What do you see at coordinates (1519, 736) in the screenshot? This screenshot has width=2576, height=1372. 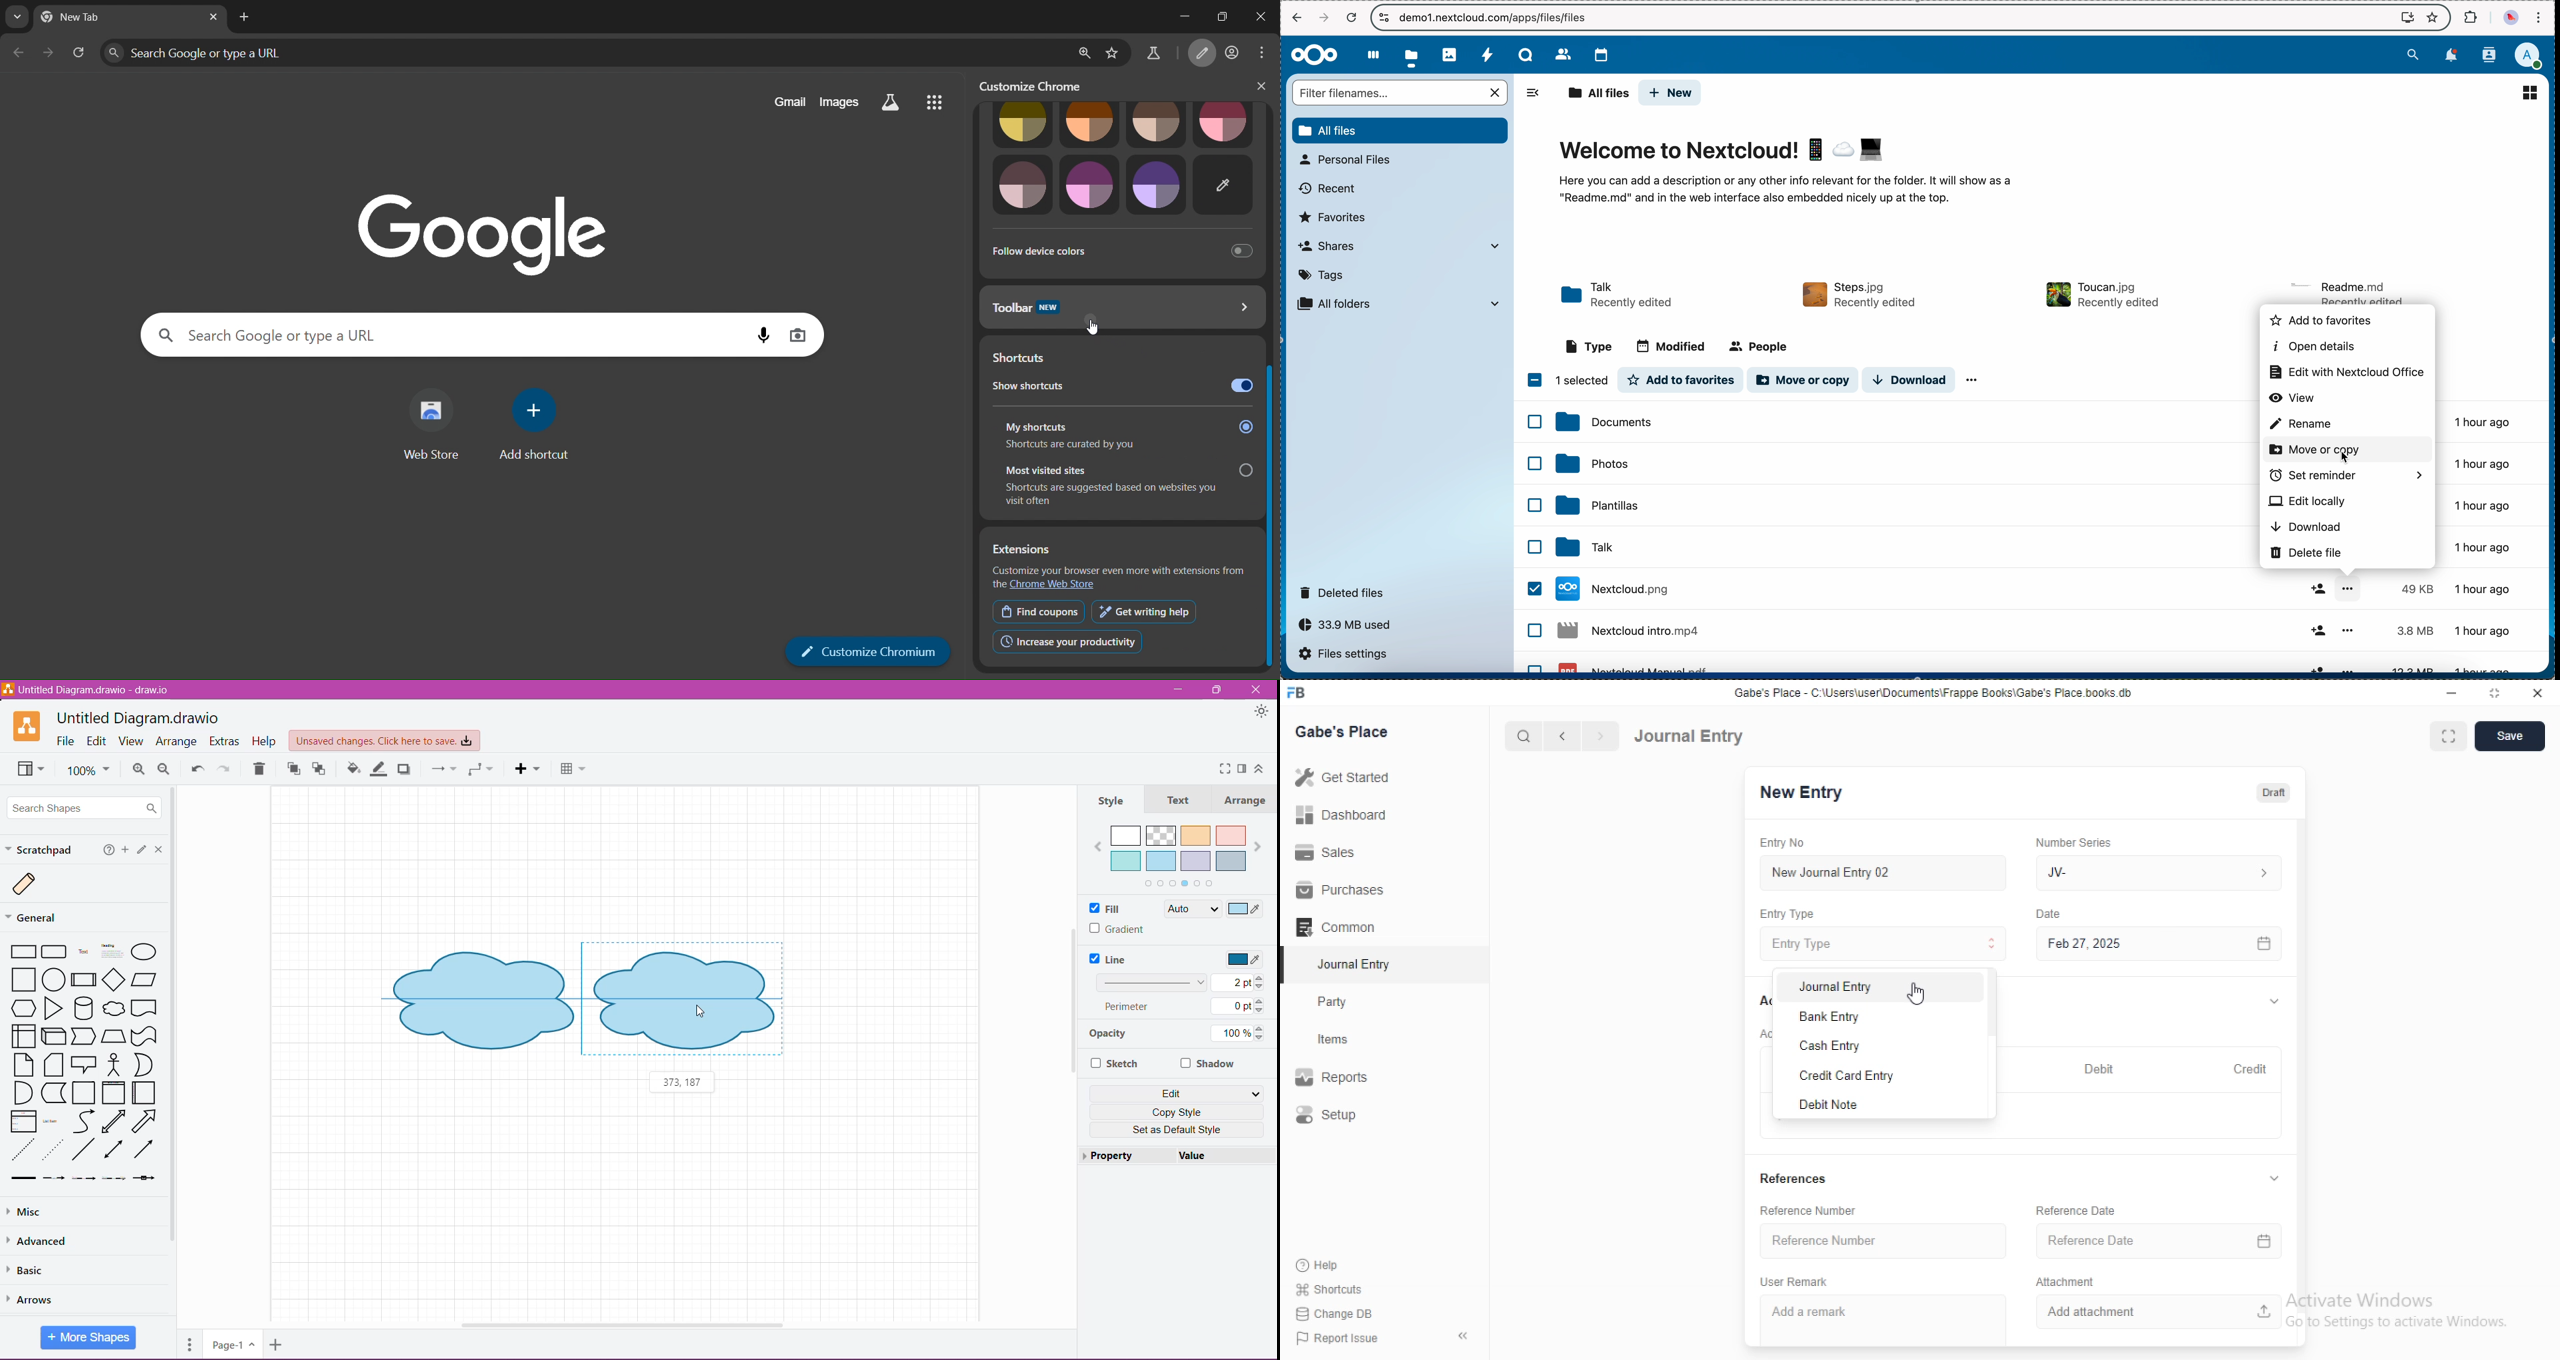 I see `Search` at bounding box center [1519, 736].